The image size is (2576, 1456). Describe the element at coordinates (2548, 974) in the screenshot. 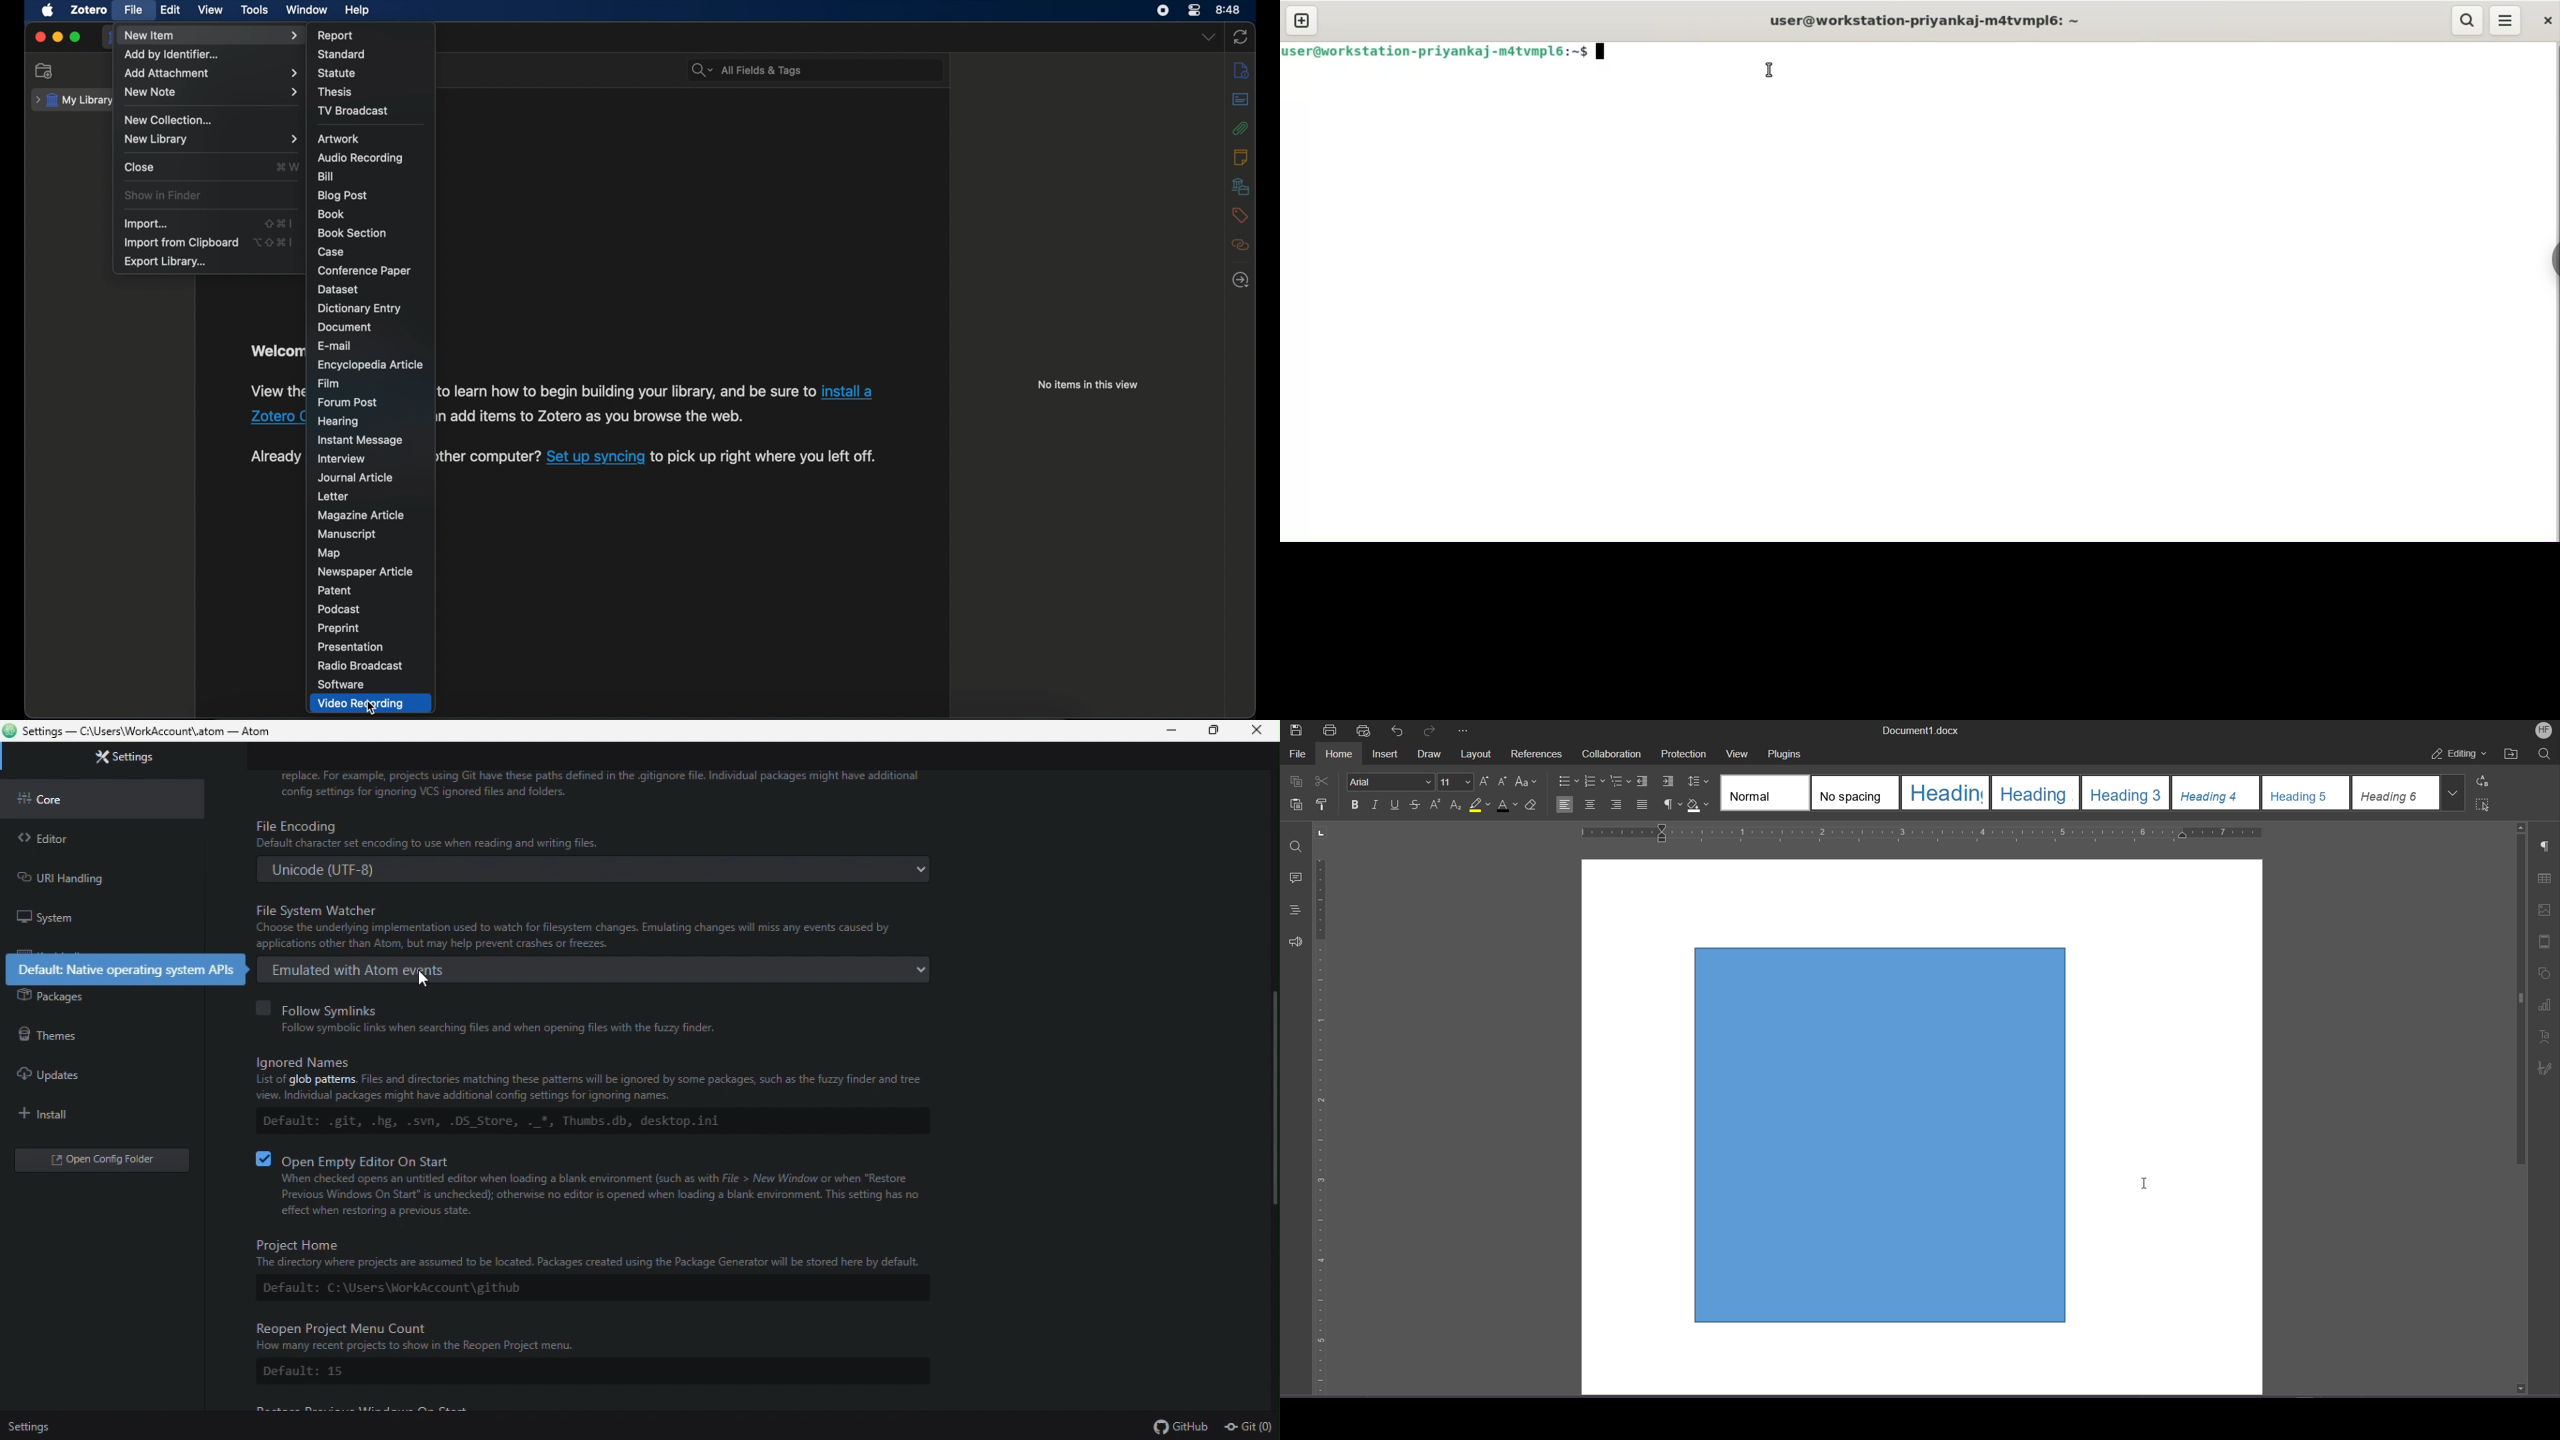

I see `Shape Settings` at that location.